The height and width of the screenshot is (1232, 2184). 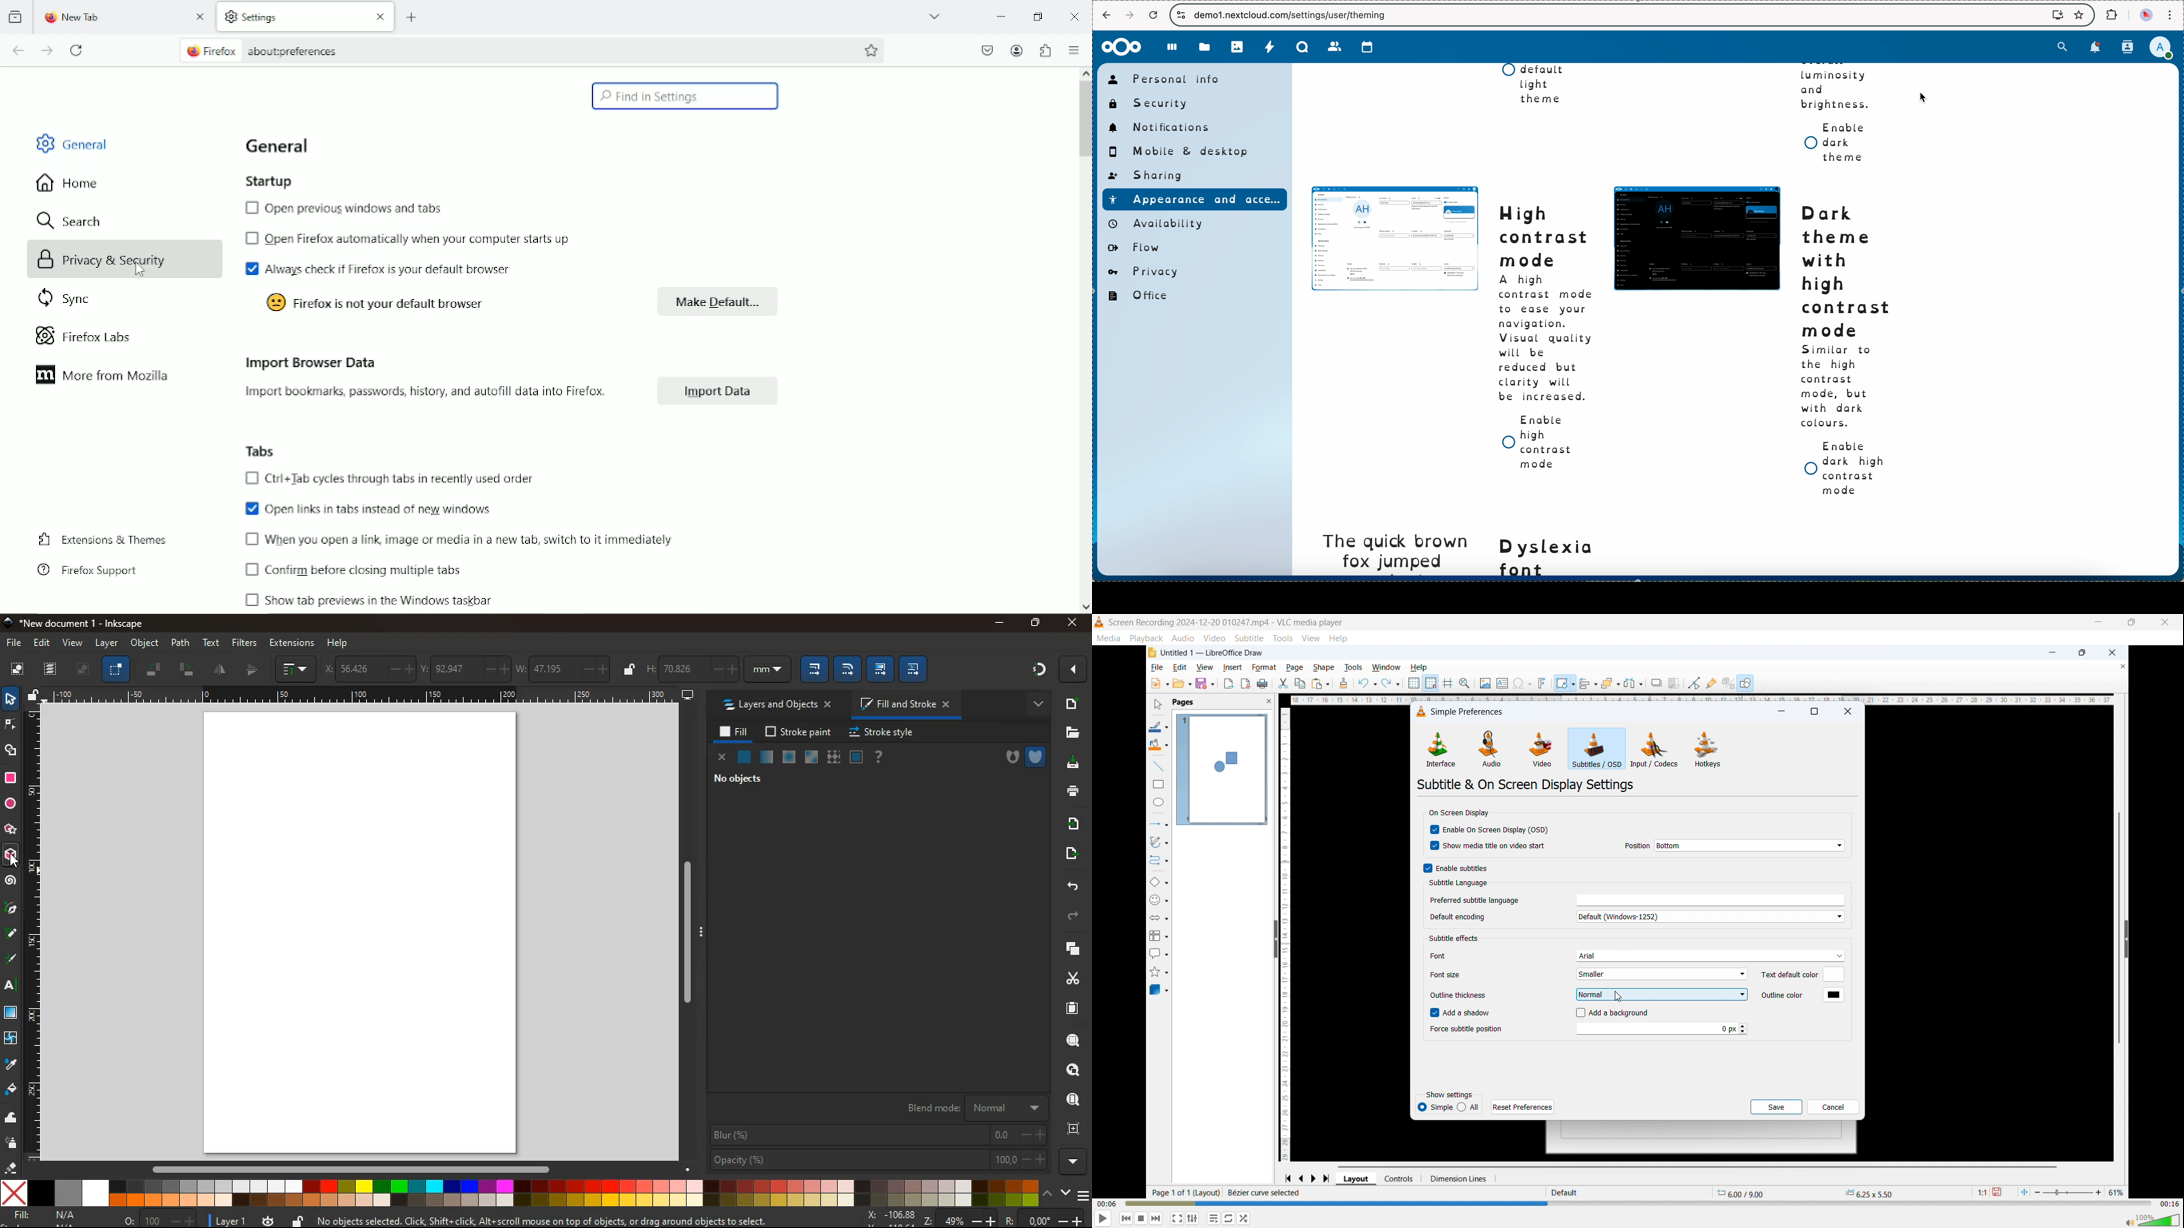 What do you see at coordinates (1074, 1070) in the screenshot?
I see `find` at bounding box center [1074, 1070].